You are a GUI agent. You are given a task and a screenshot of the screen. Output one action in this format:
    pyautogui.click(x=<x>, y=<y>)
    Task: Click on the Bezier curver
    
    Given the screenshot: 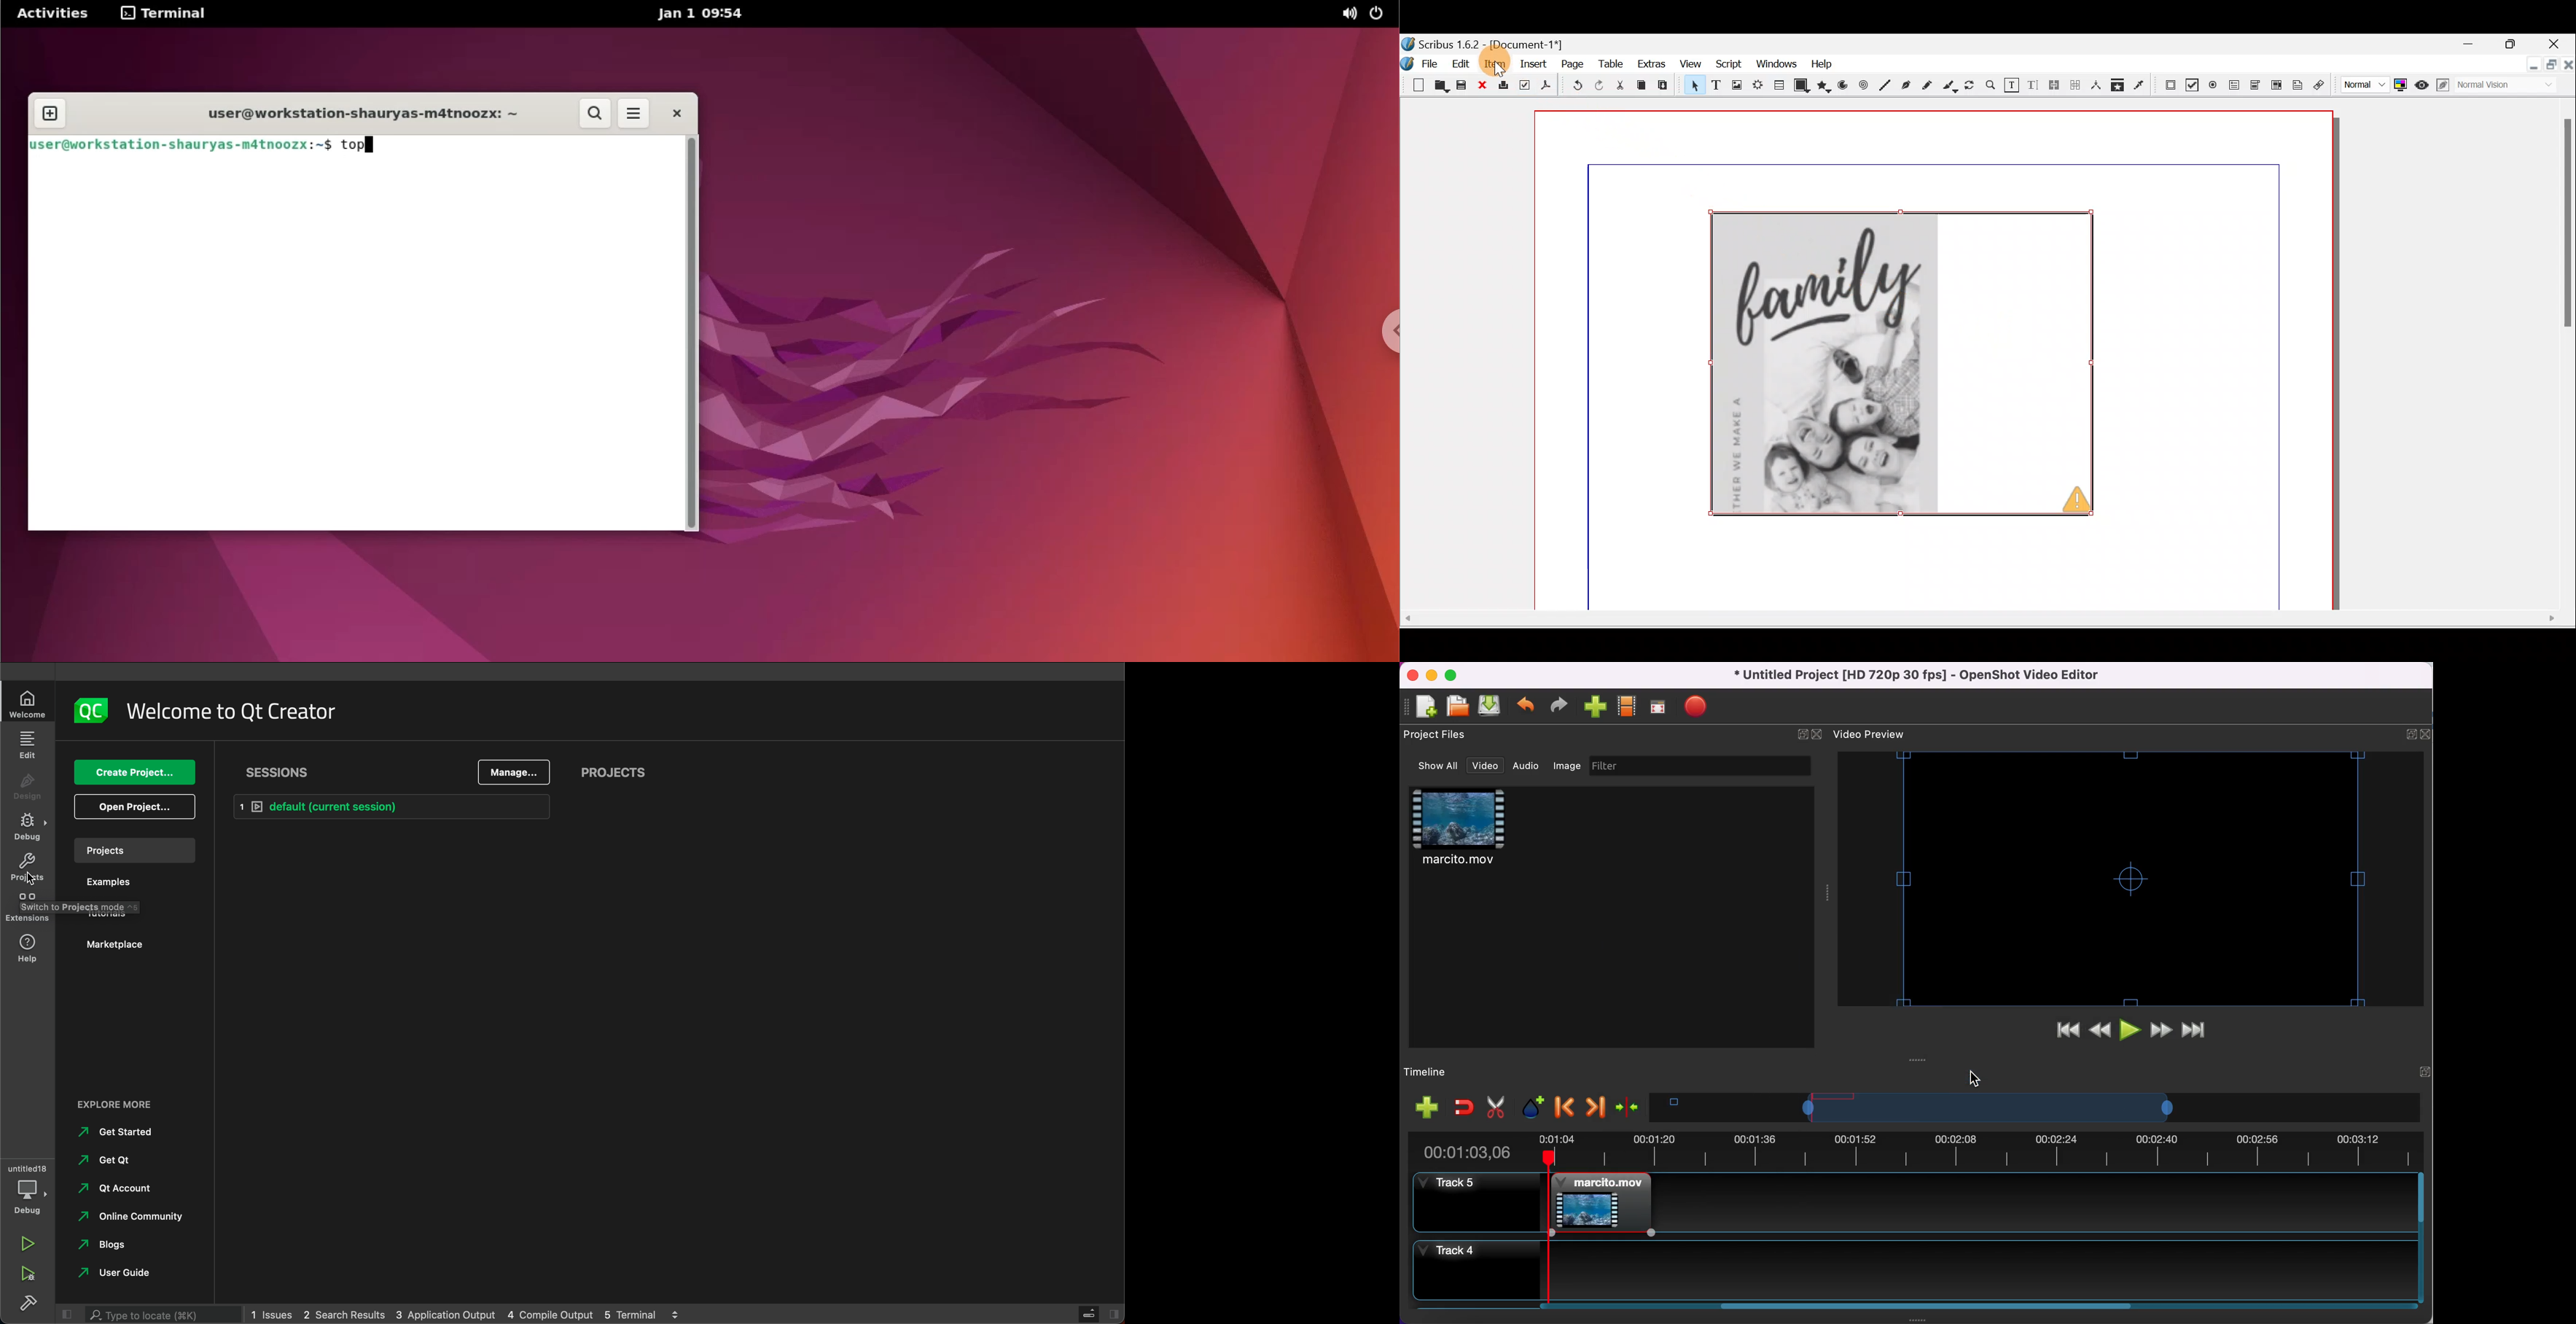 What is the action you would take?
    pyautogui.click(x=1905, y=85)
    